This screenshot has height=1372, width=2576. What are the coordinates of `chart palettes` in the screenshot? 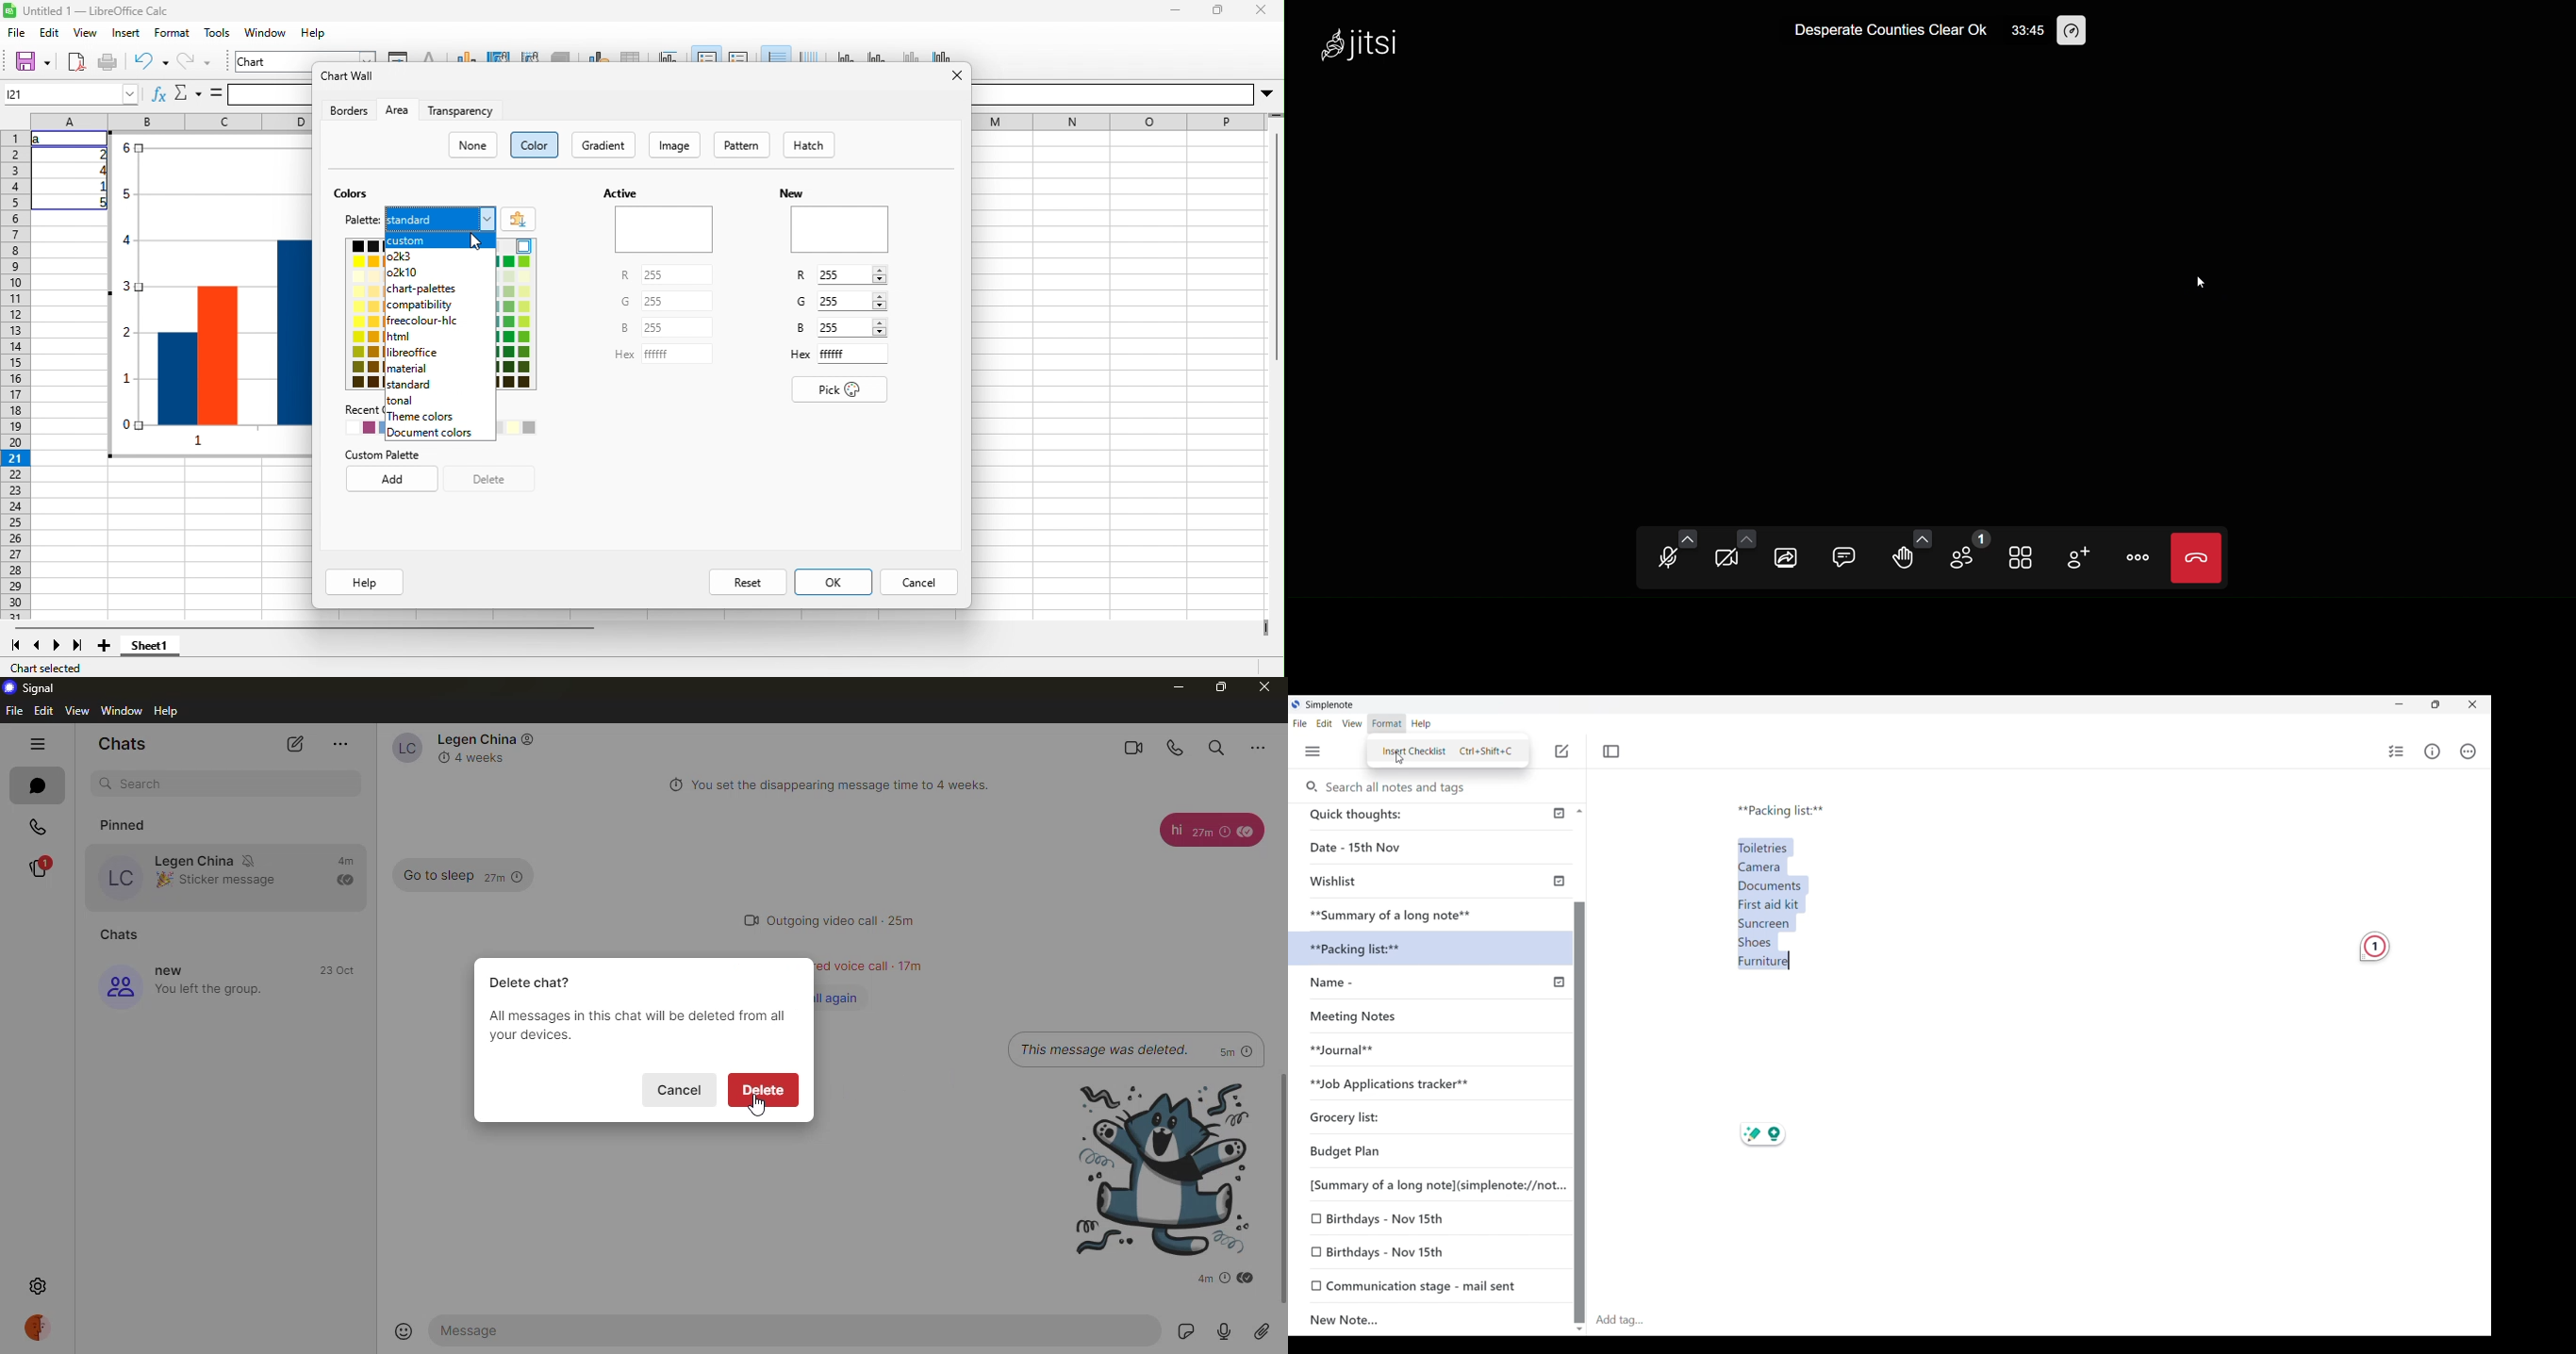 It's located at (440, 289).